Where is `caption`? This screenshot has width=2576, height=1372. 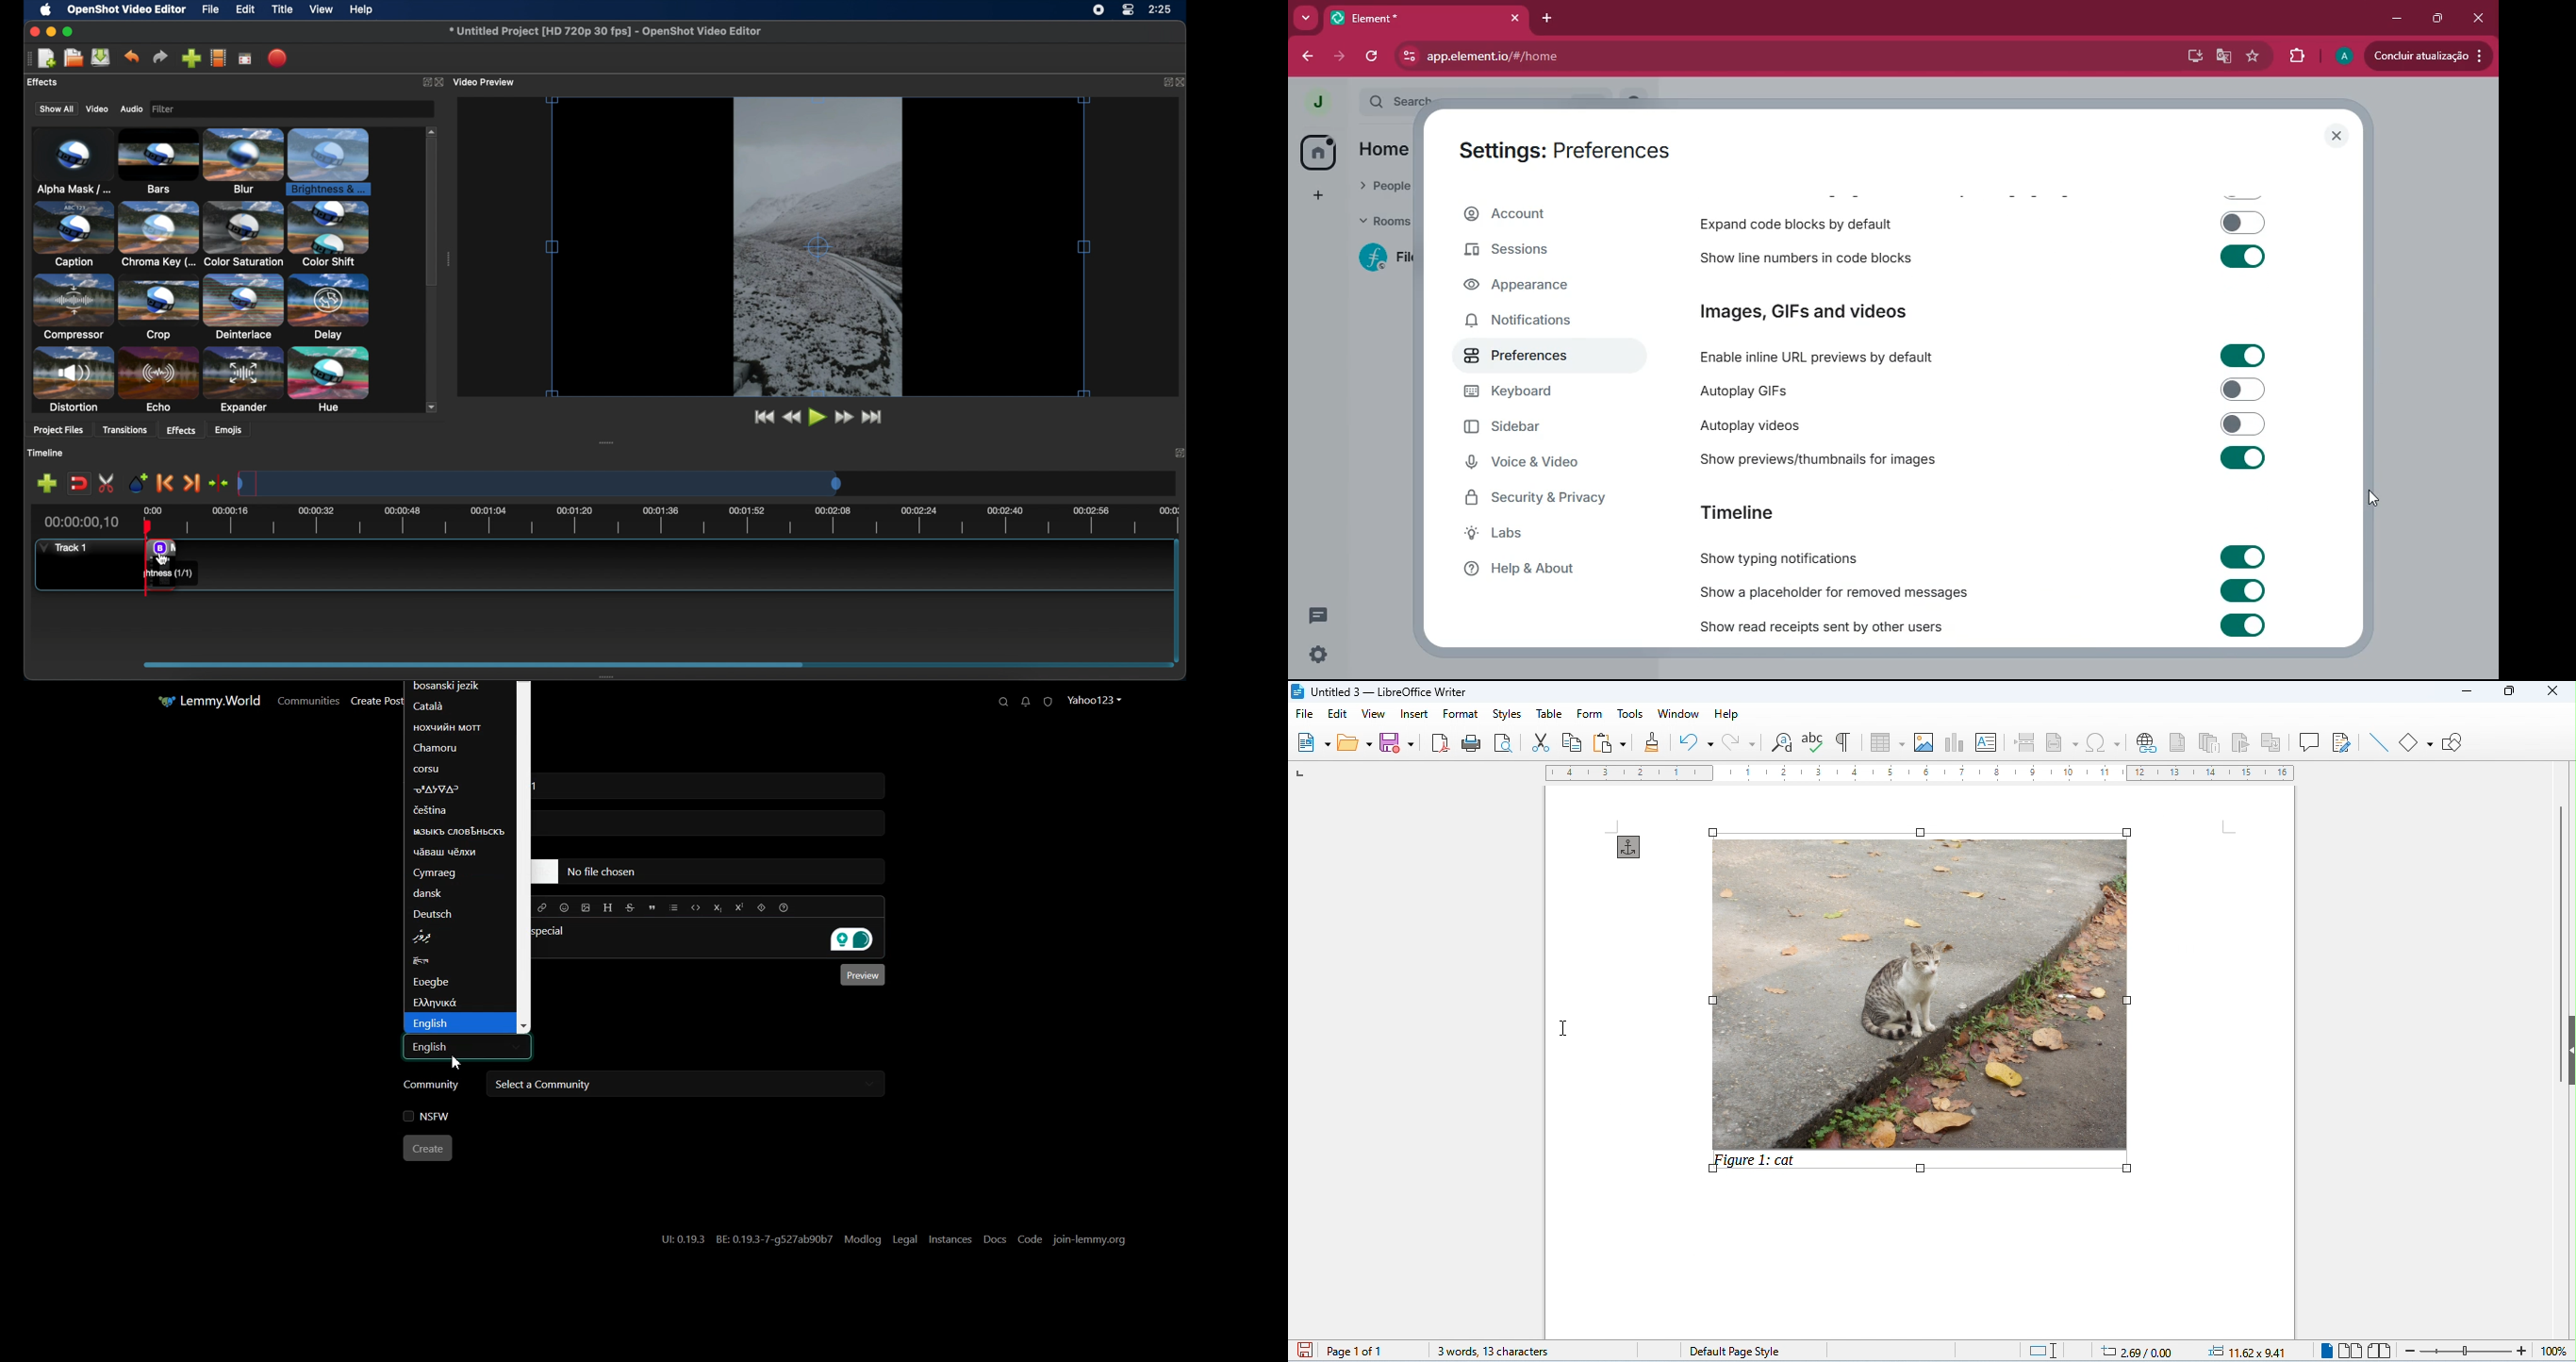 caption is located at coordinates (72, 235).